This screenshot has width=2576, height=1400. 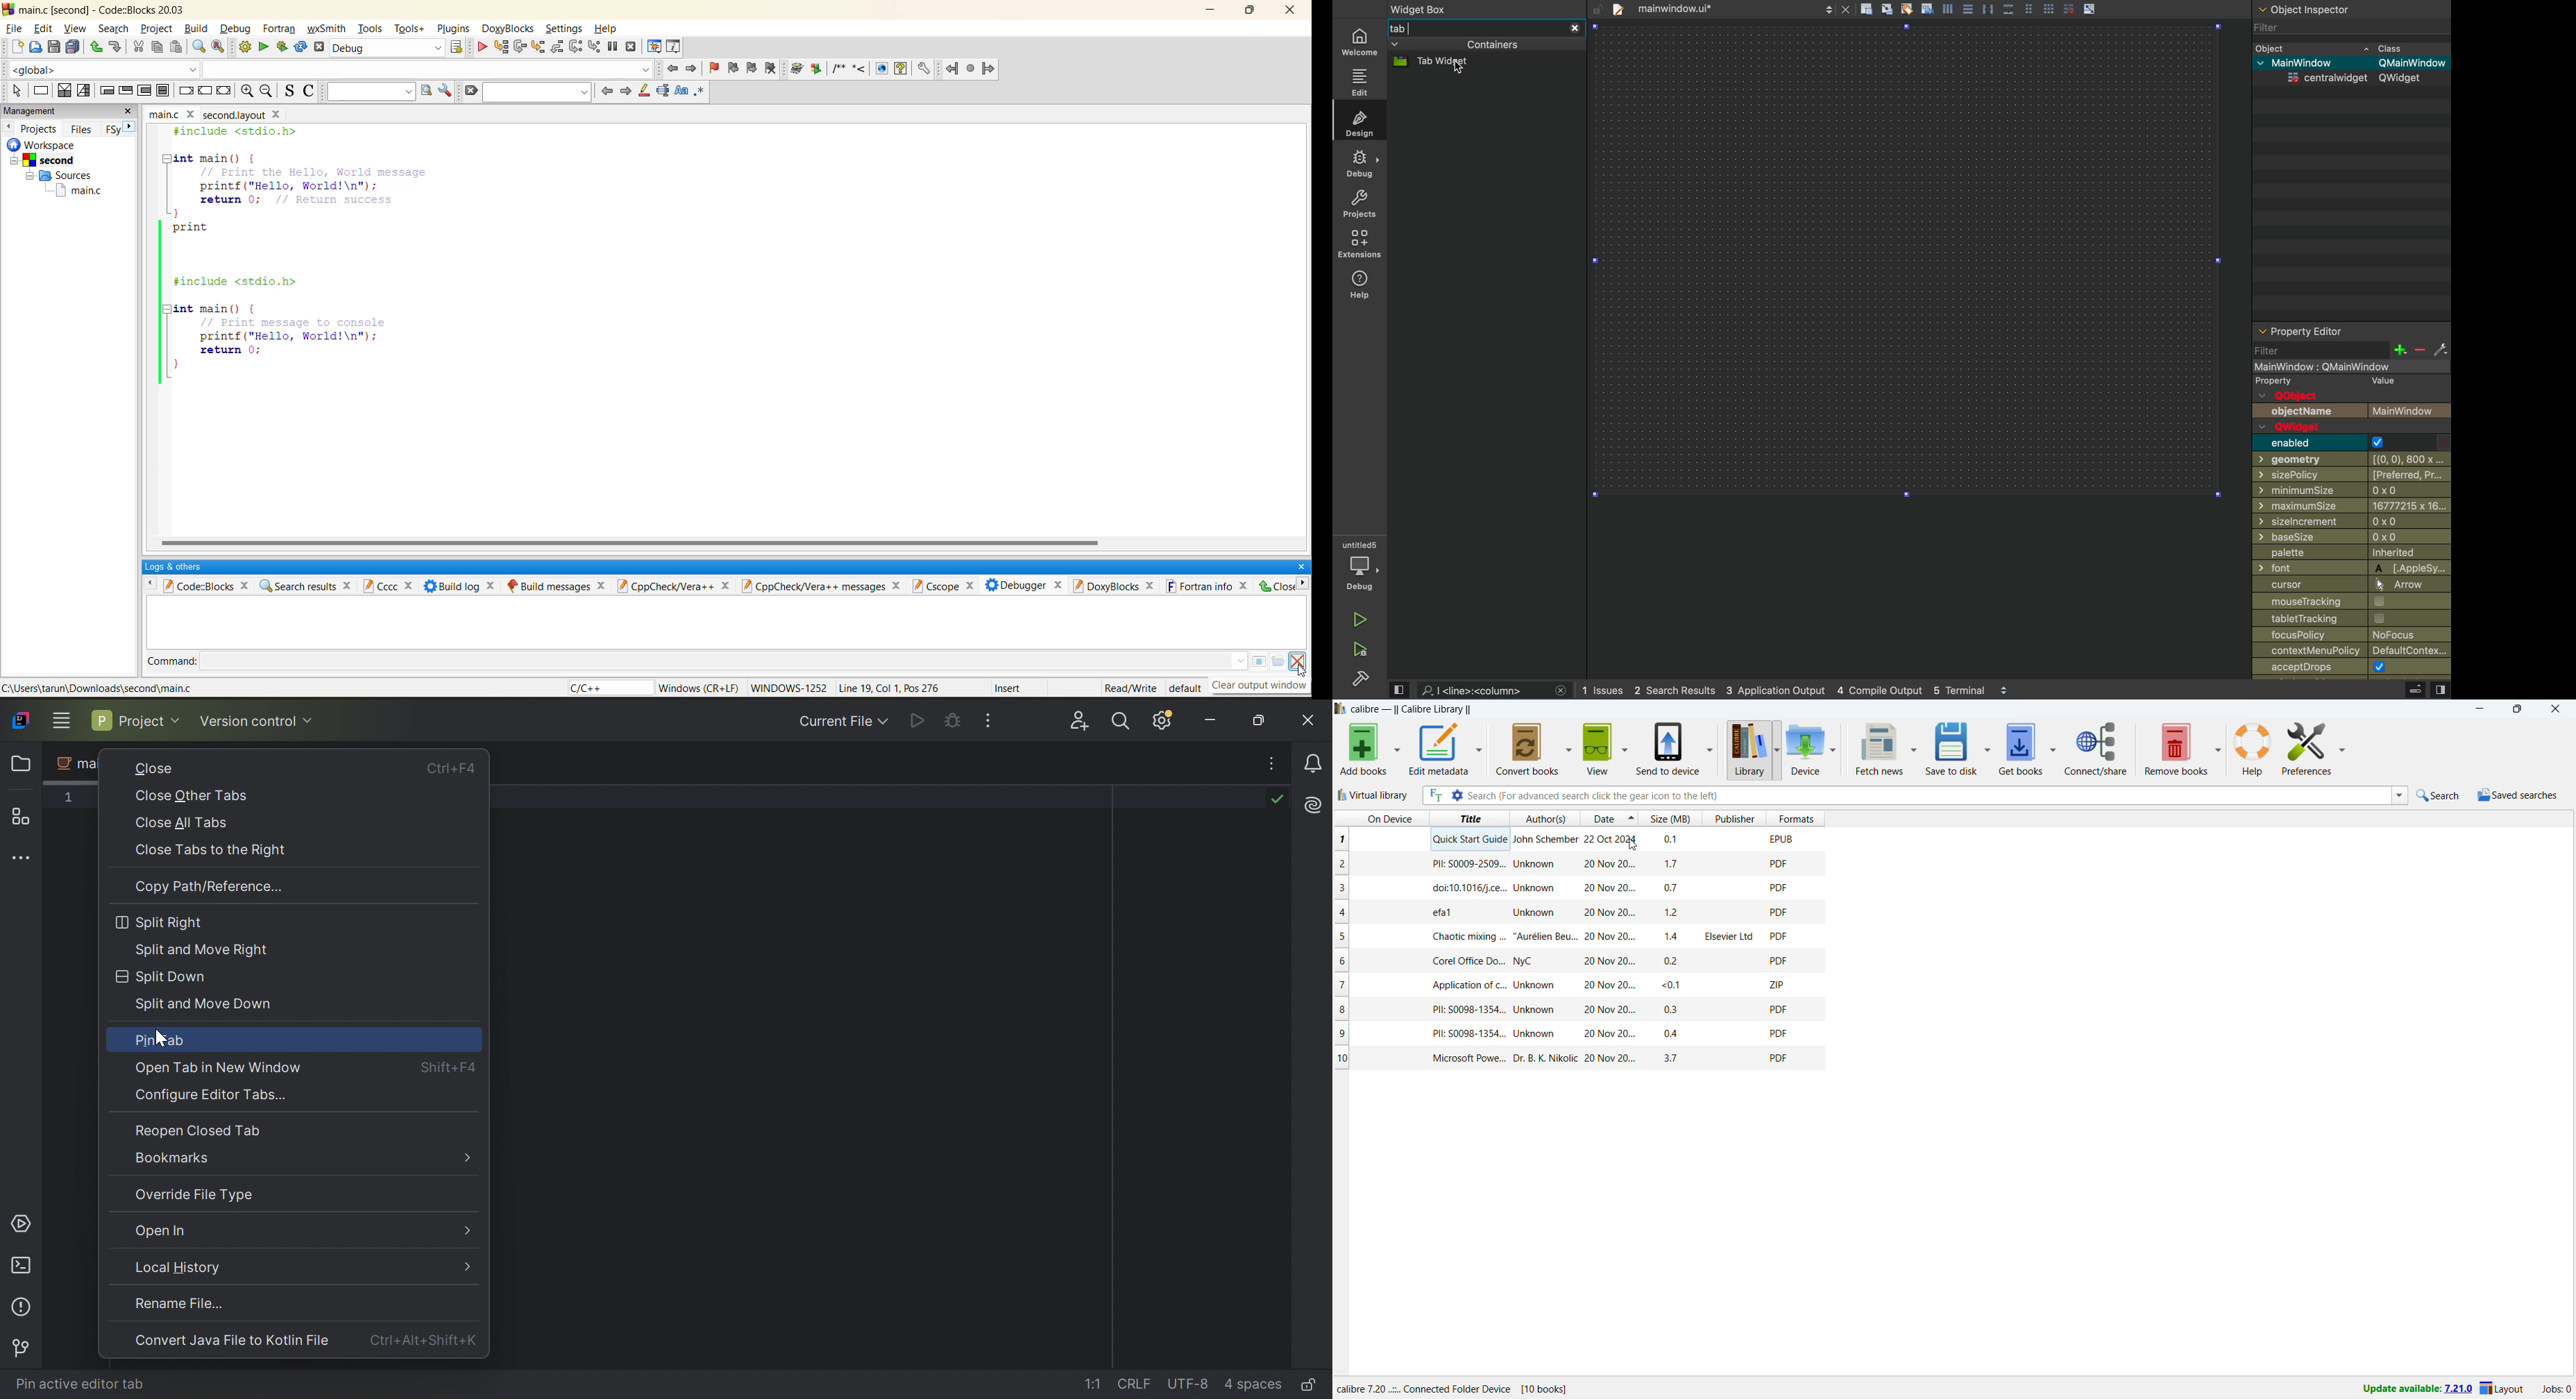 I want to click on one book entry, so click(x=1577, y=984).